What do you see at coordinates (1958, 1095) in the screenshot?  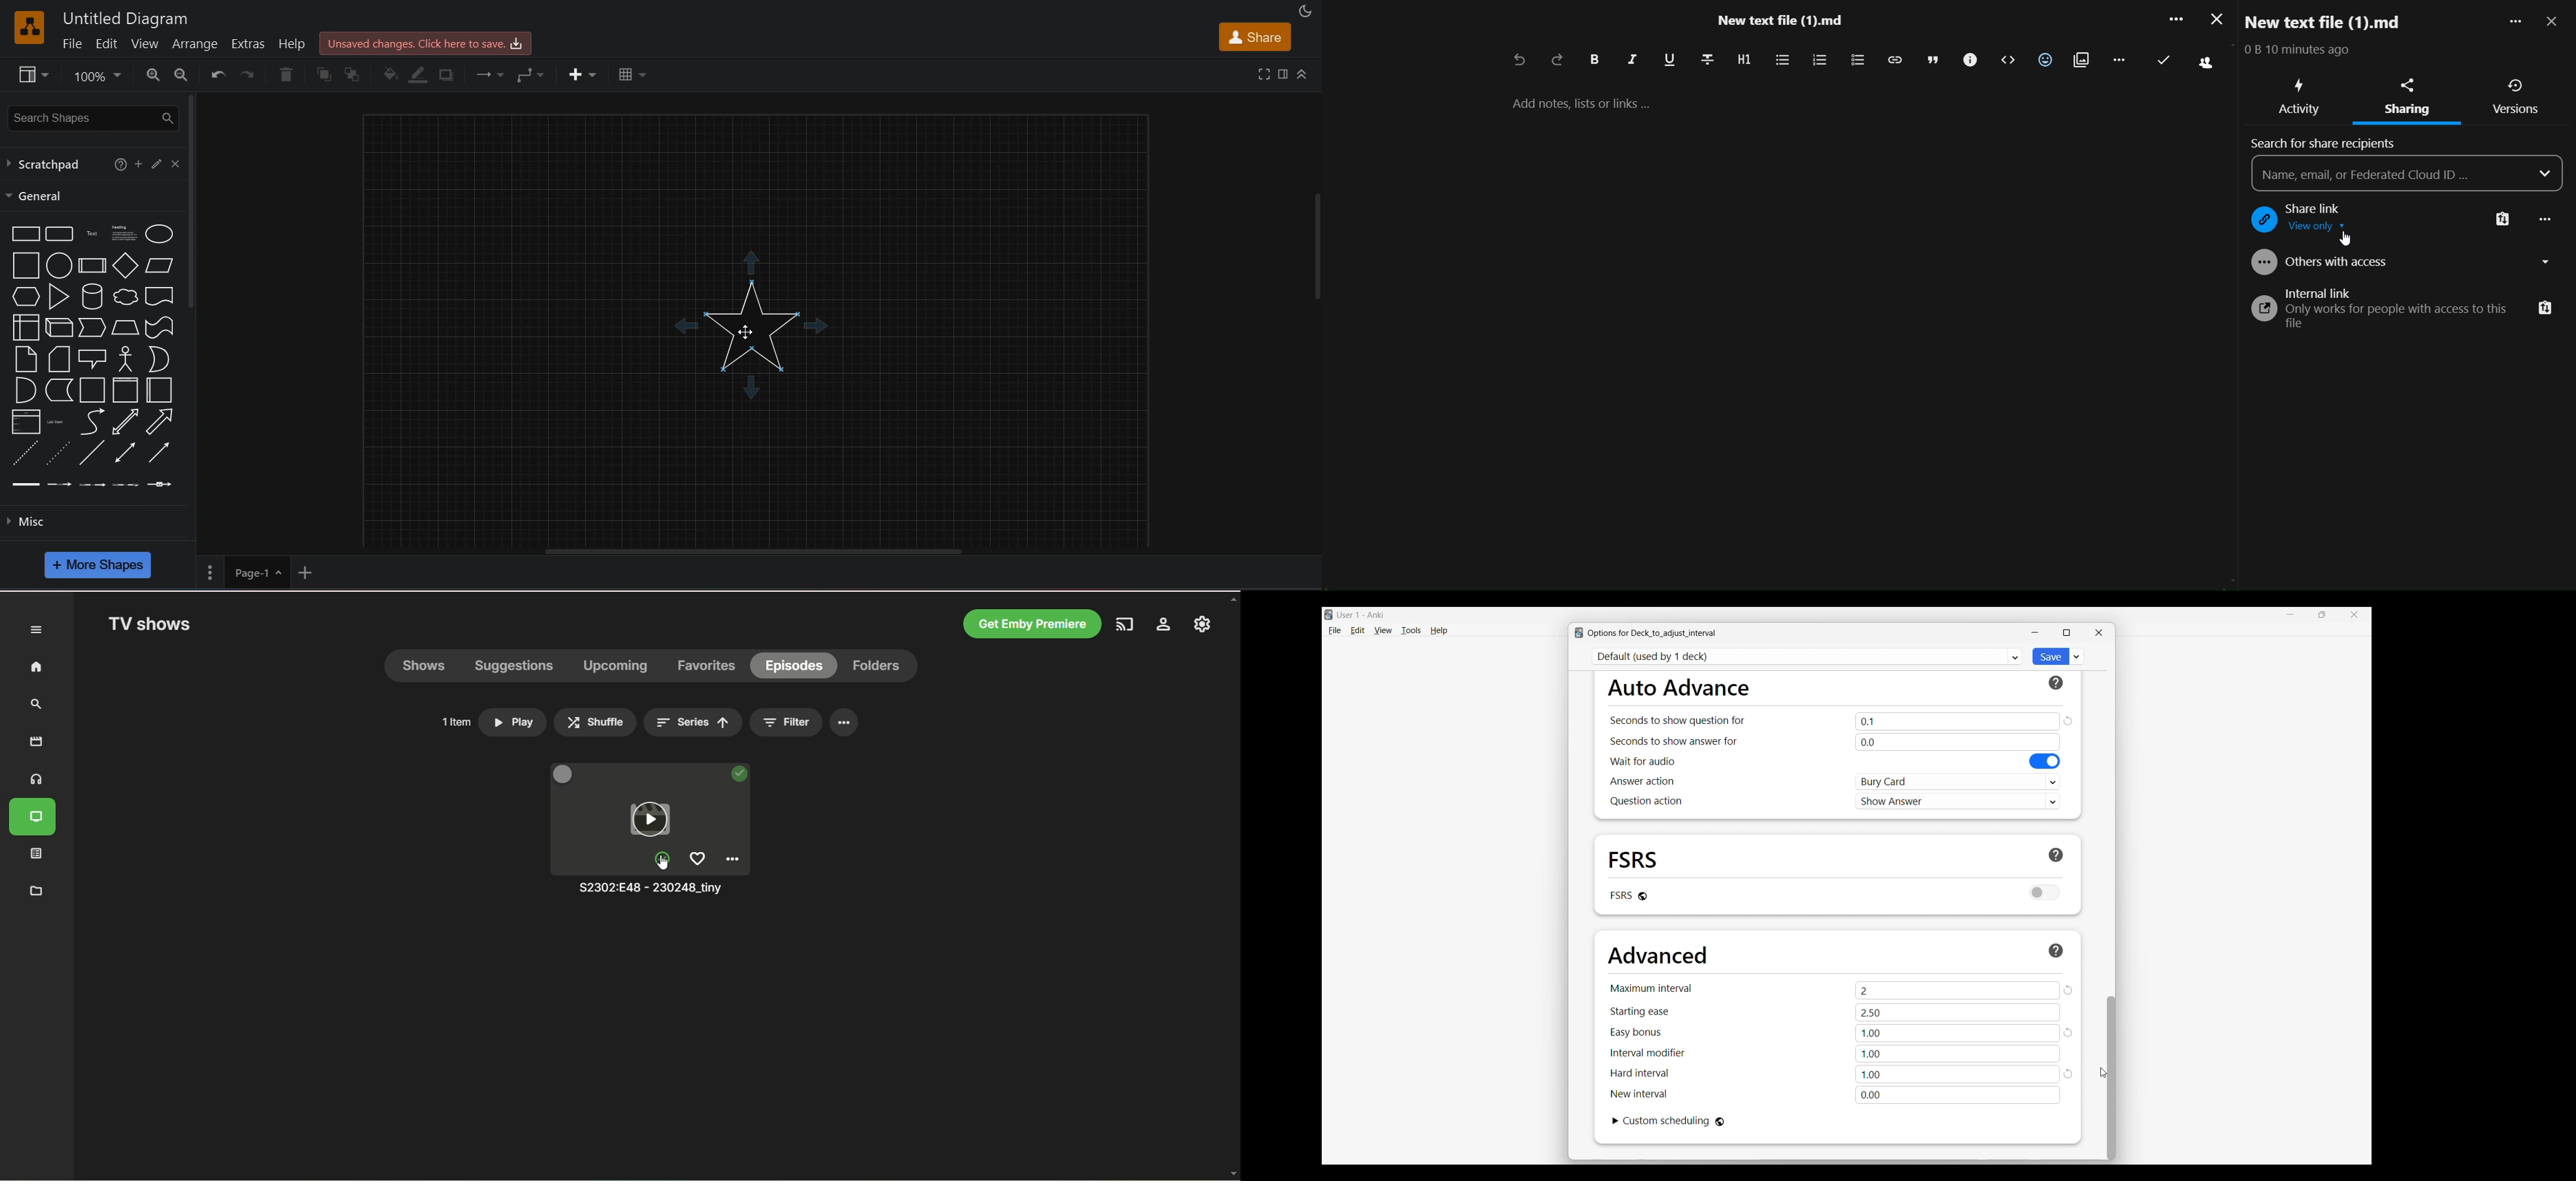 I see `0.00` at bounding box center [1958, 1095].